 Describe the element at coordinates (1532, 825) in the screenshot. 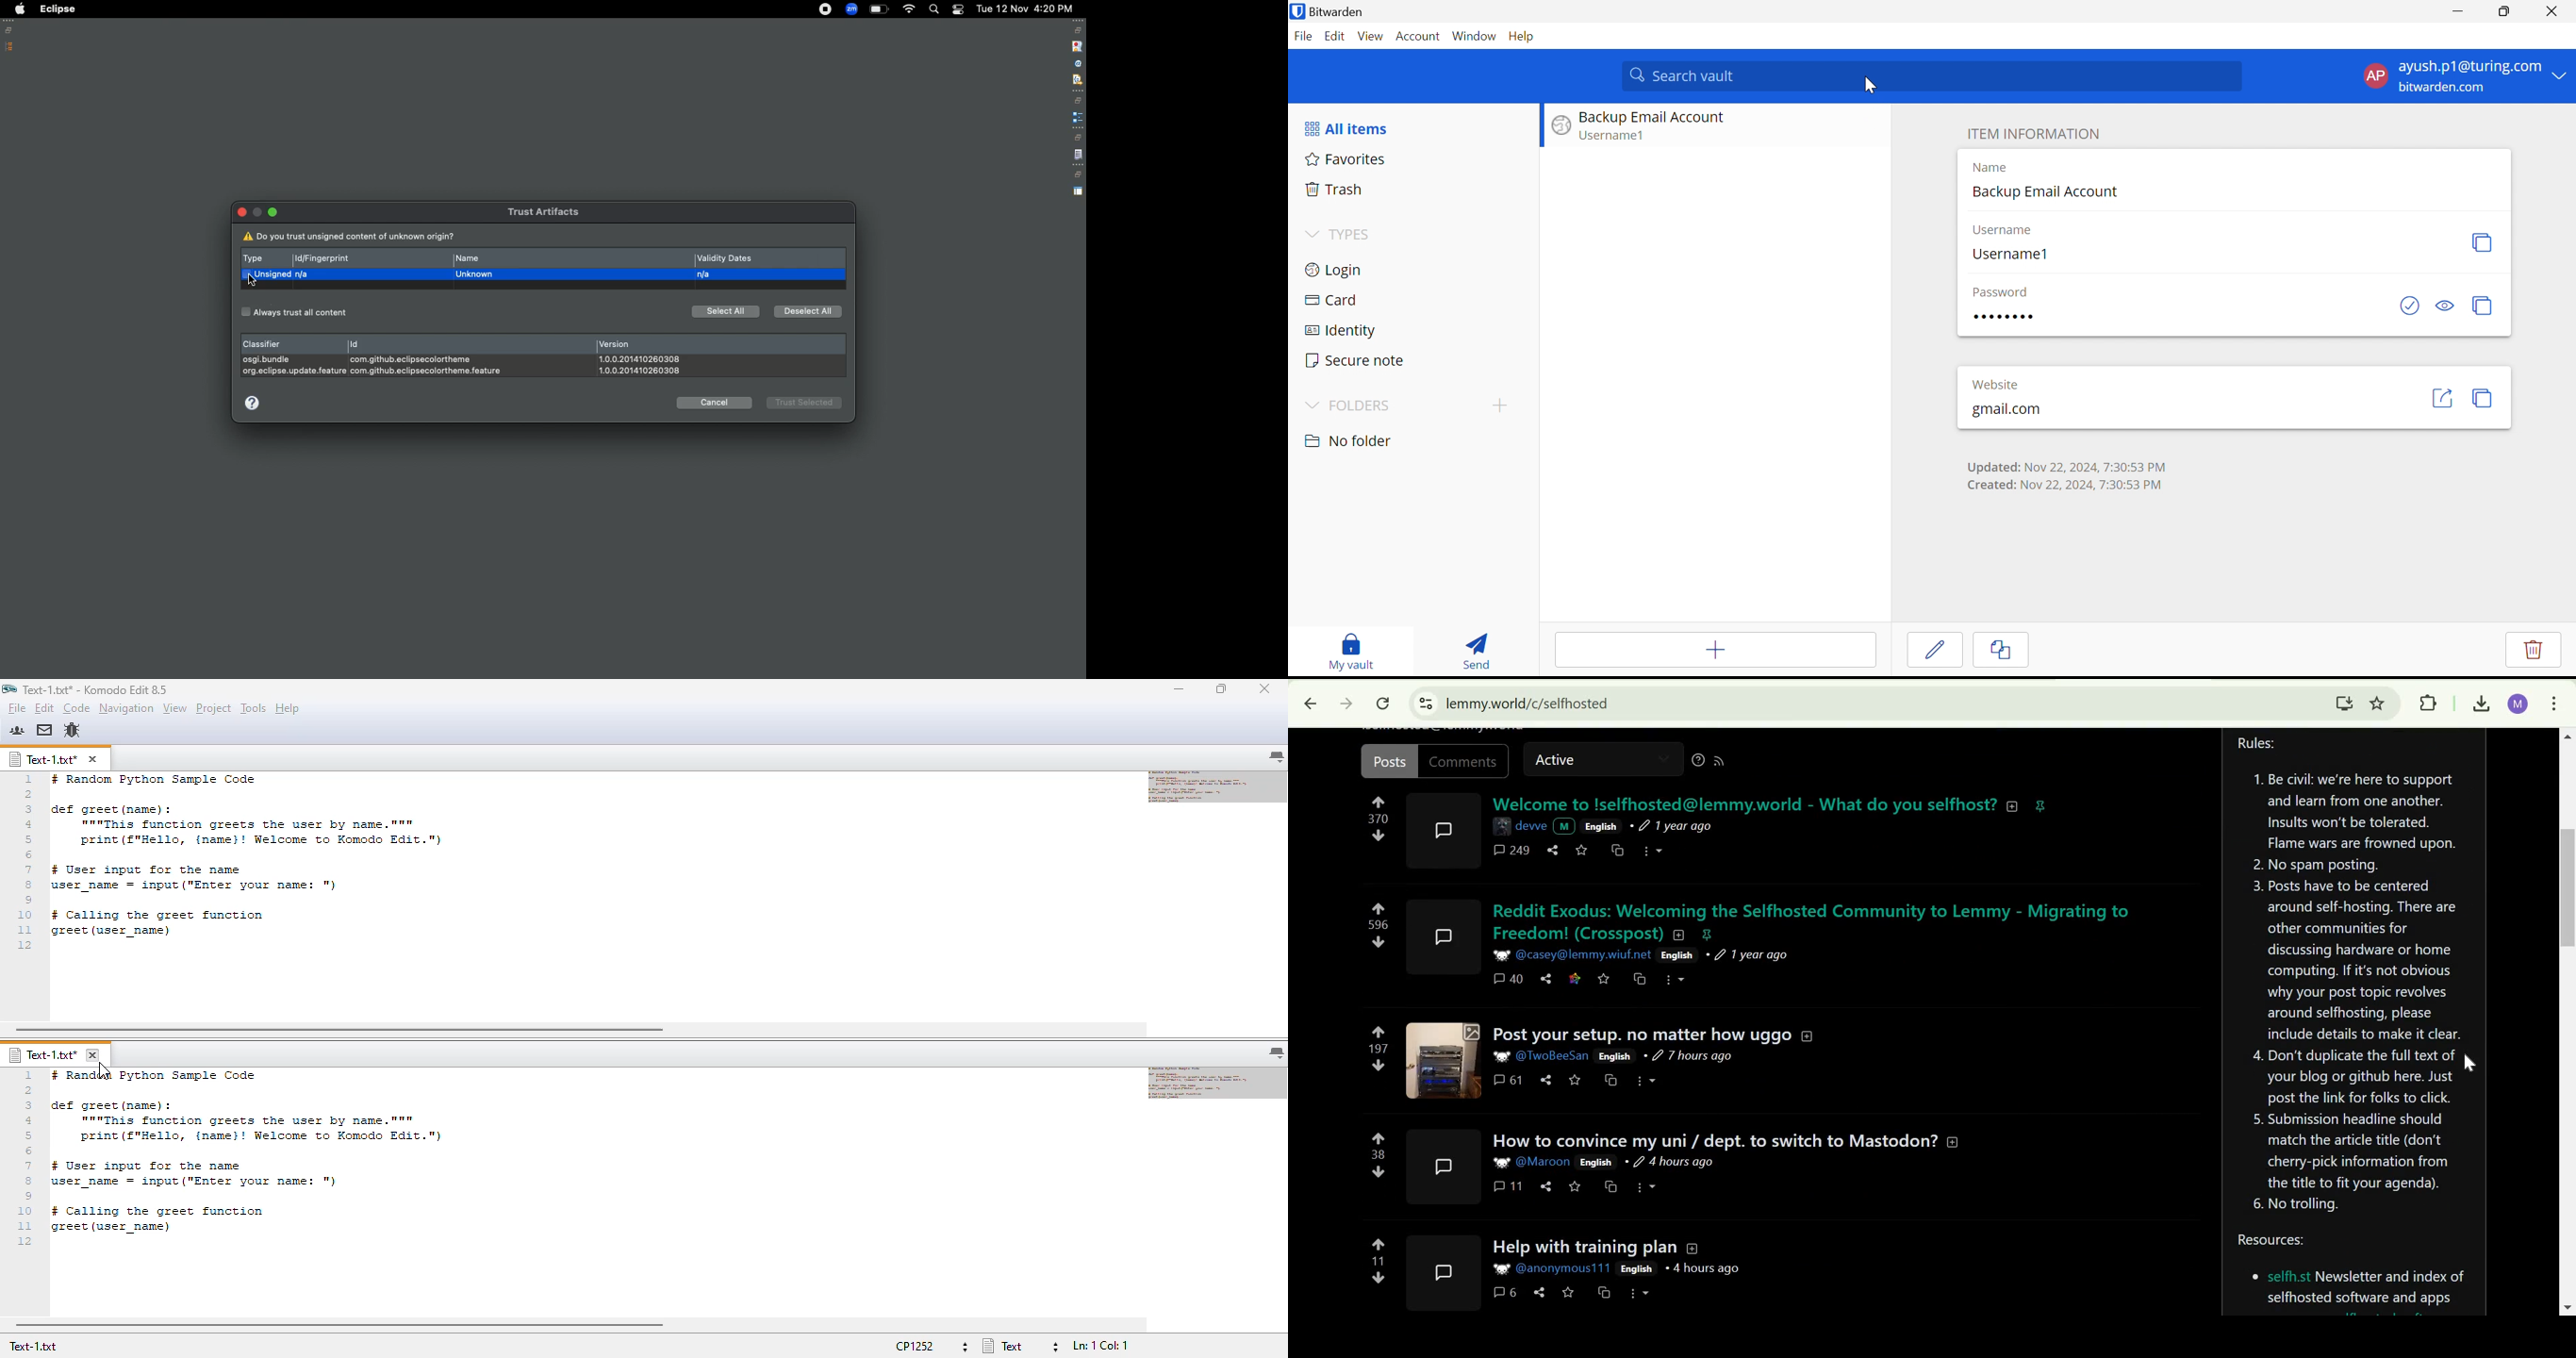

I see `name` at that location.